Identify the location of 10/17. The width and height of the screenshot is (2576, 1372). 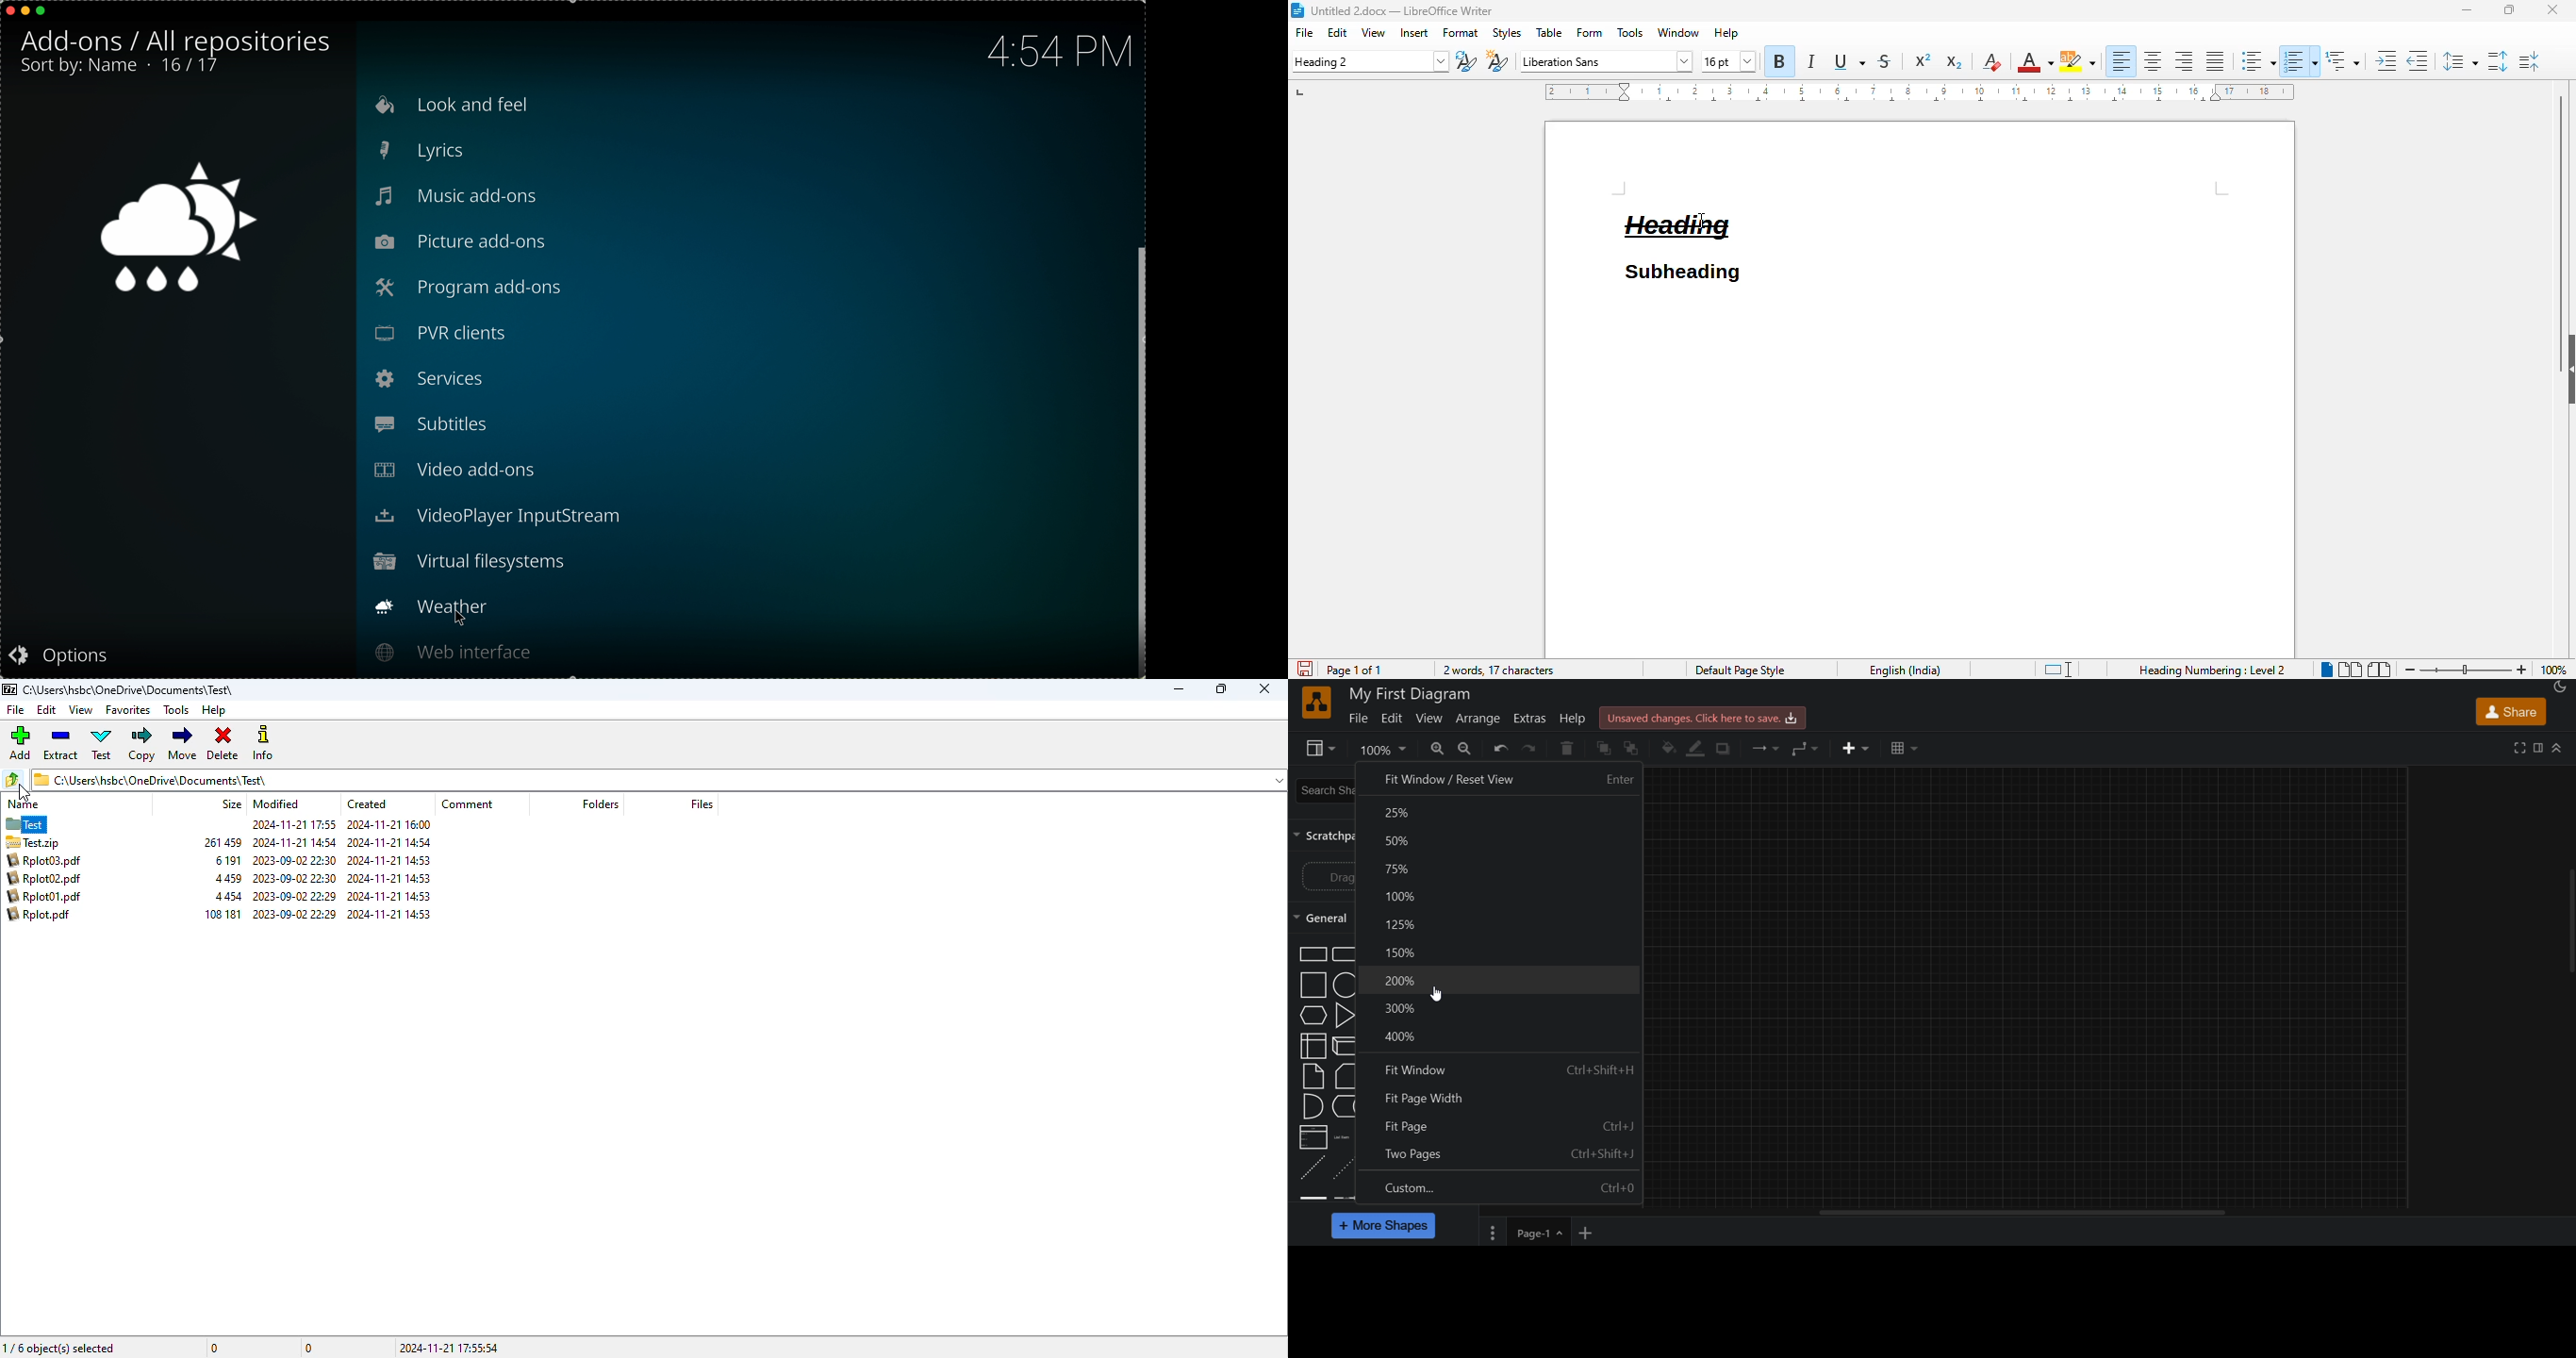
(192, 69).